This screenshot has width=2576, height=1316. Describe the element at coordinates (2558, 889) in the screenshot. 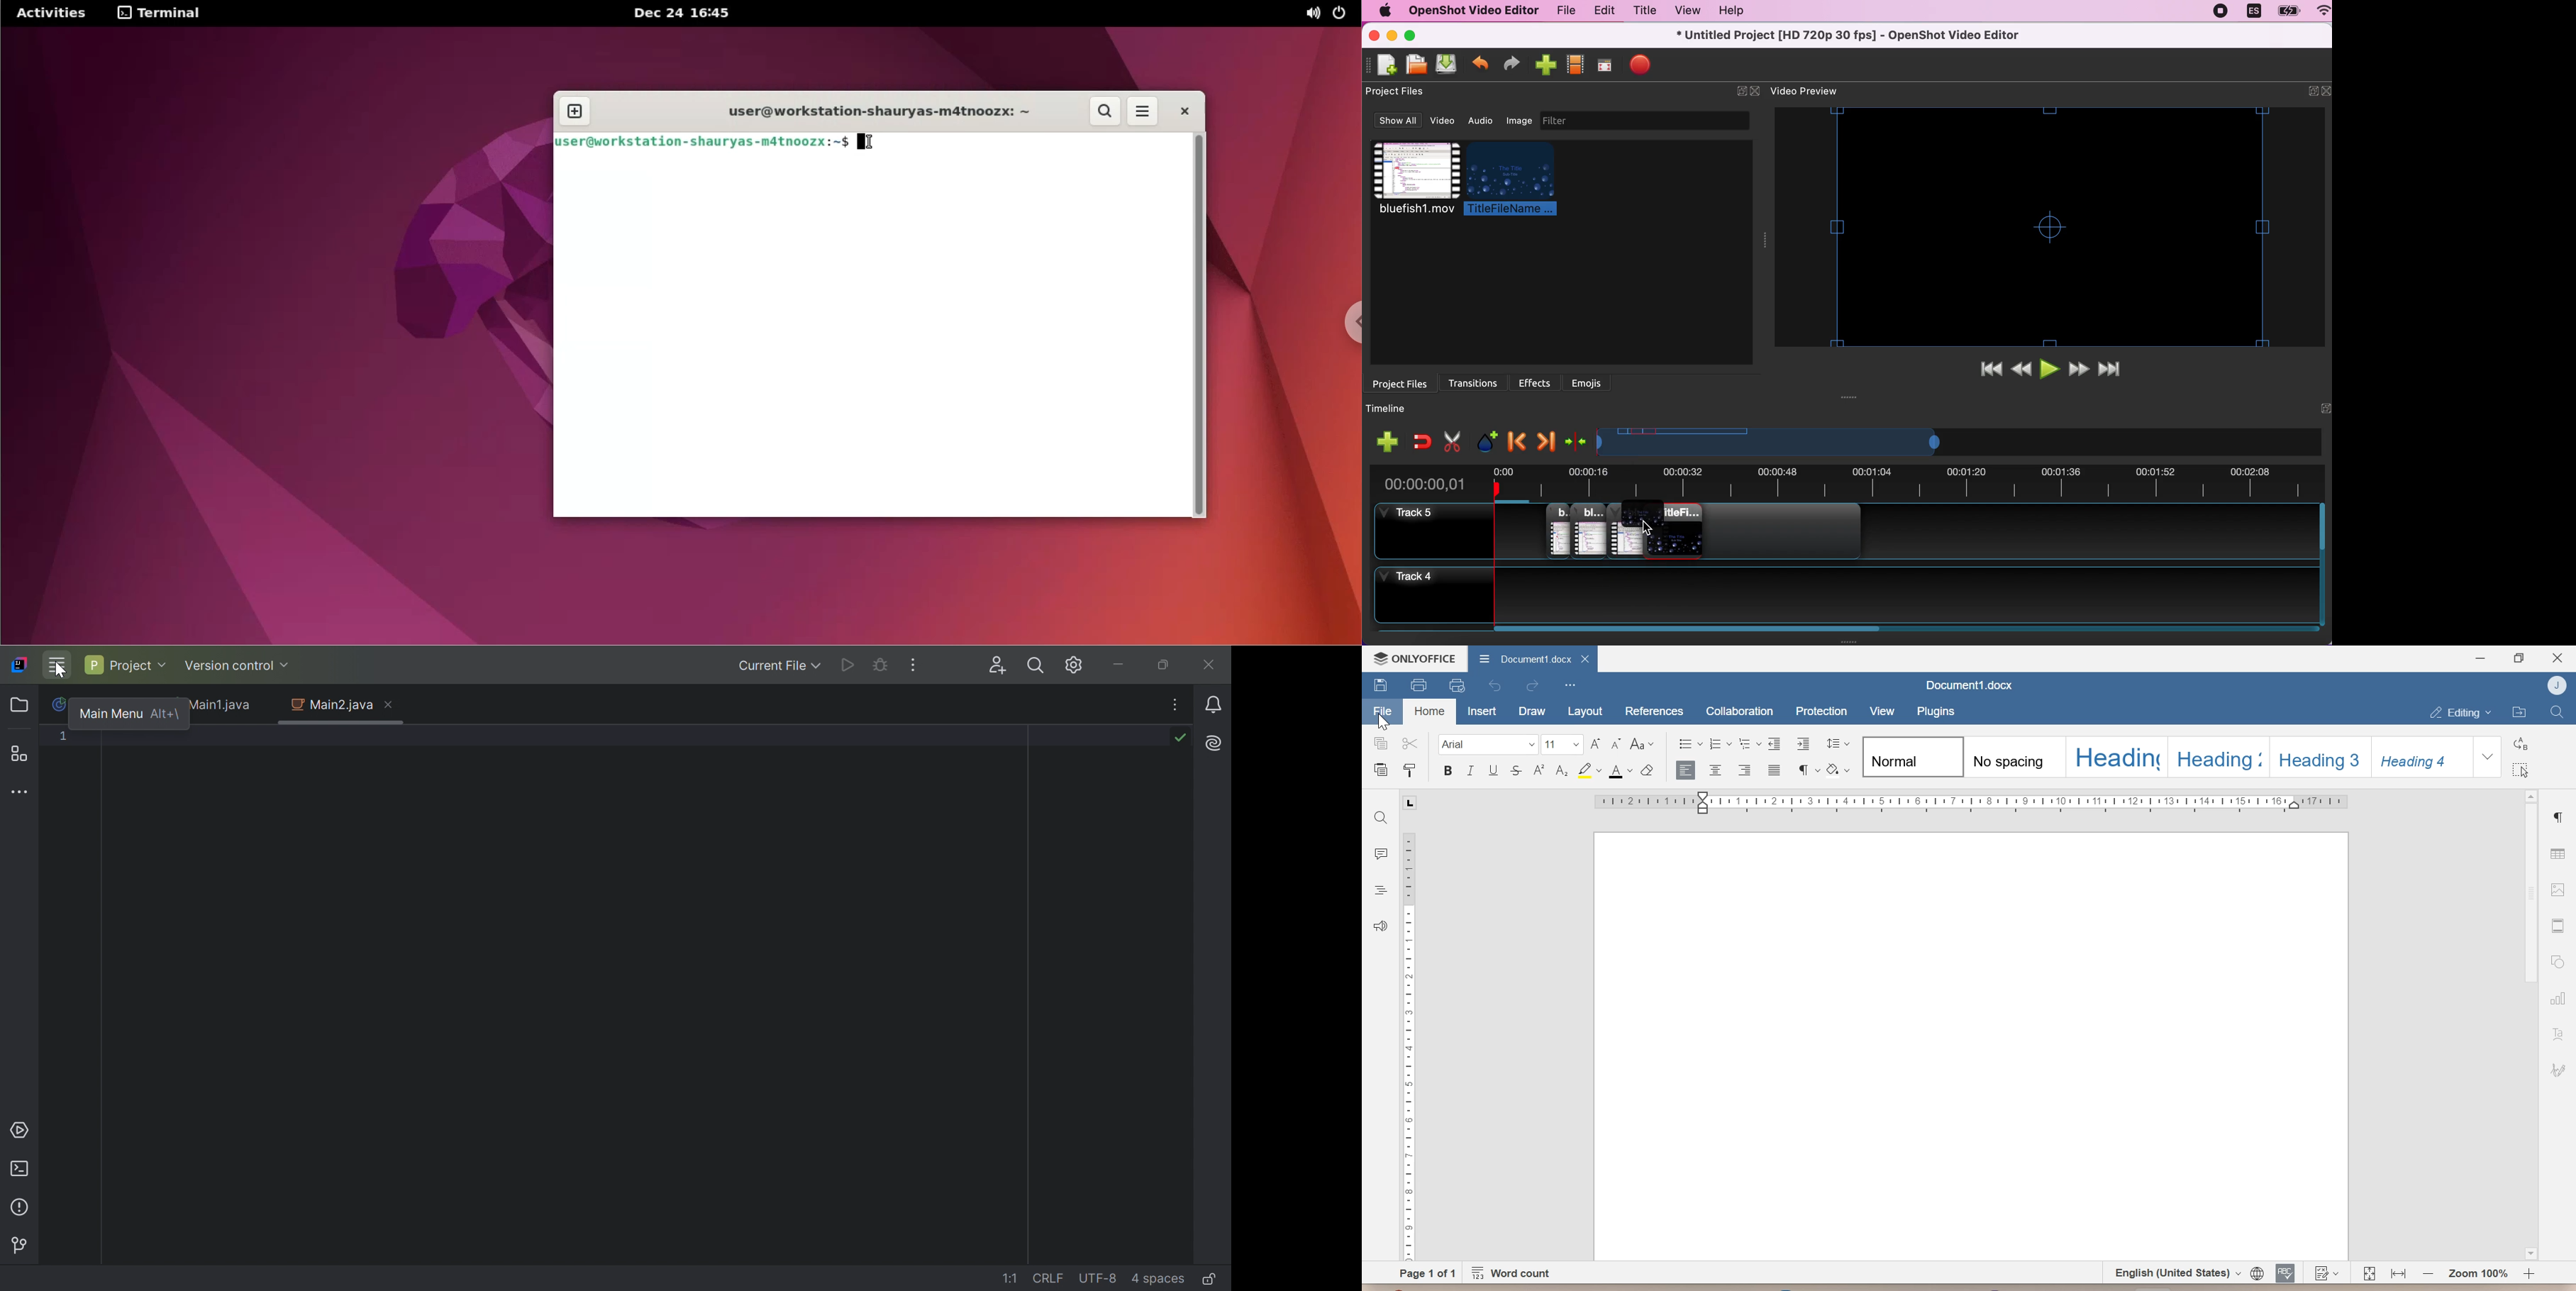

I see ` image` at that location.